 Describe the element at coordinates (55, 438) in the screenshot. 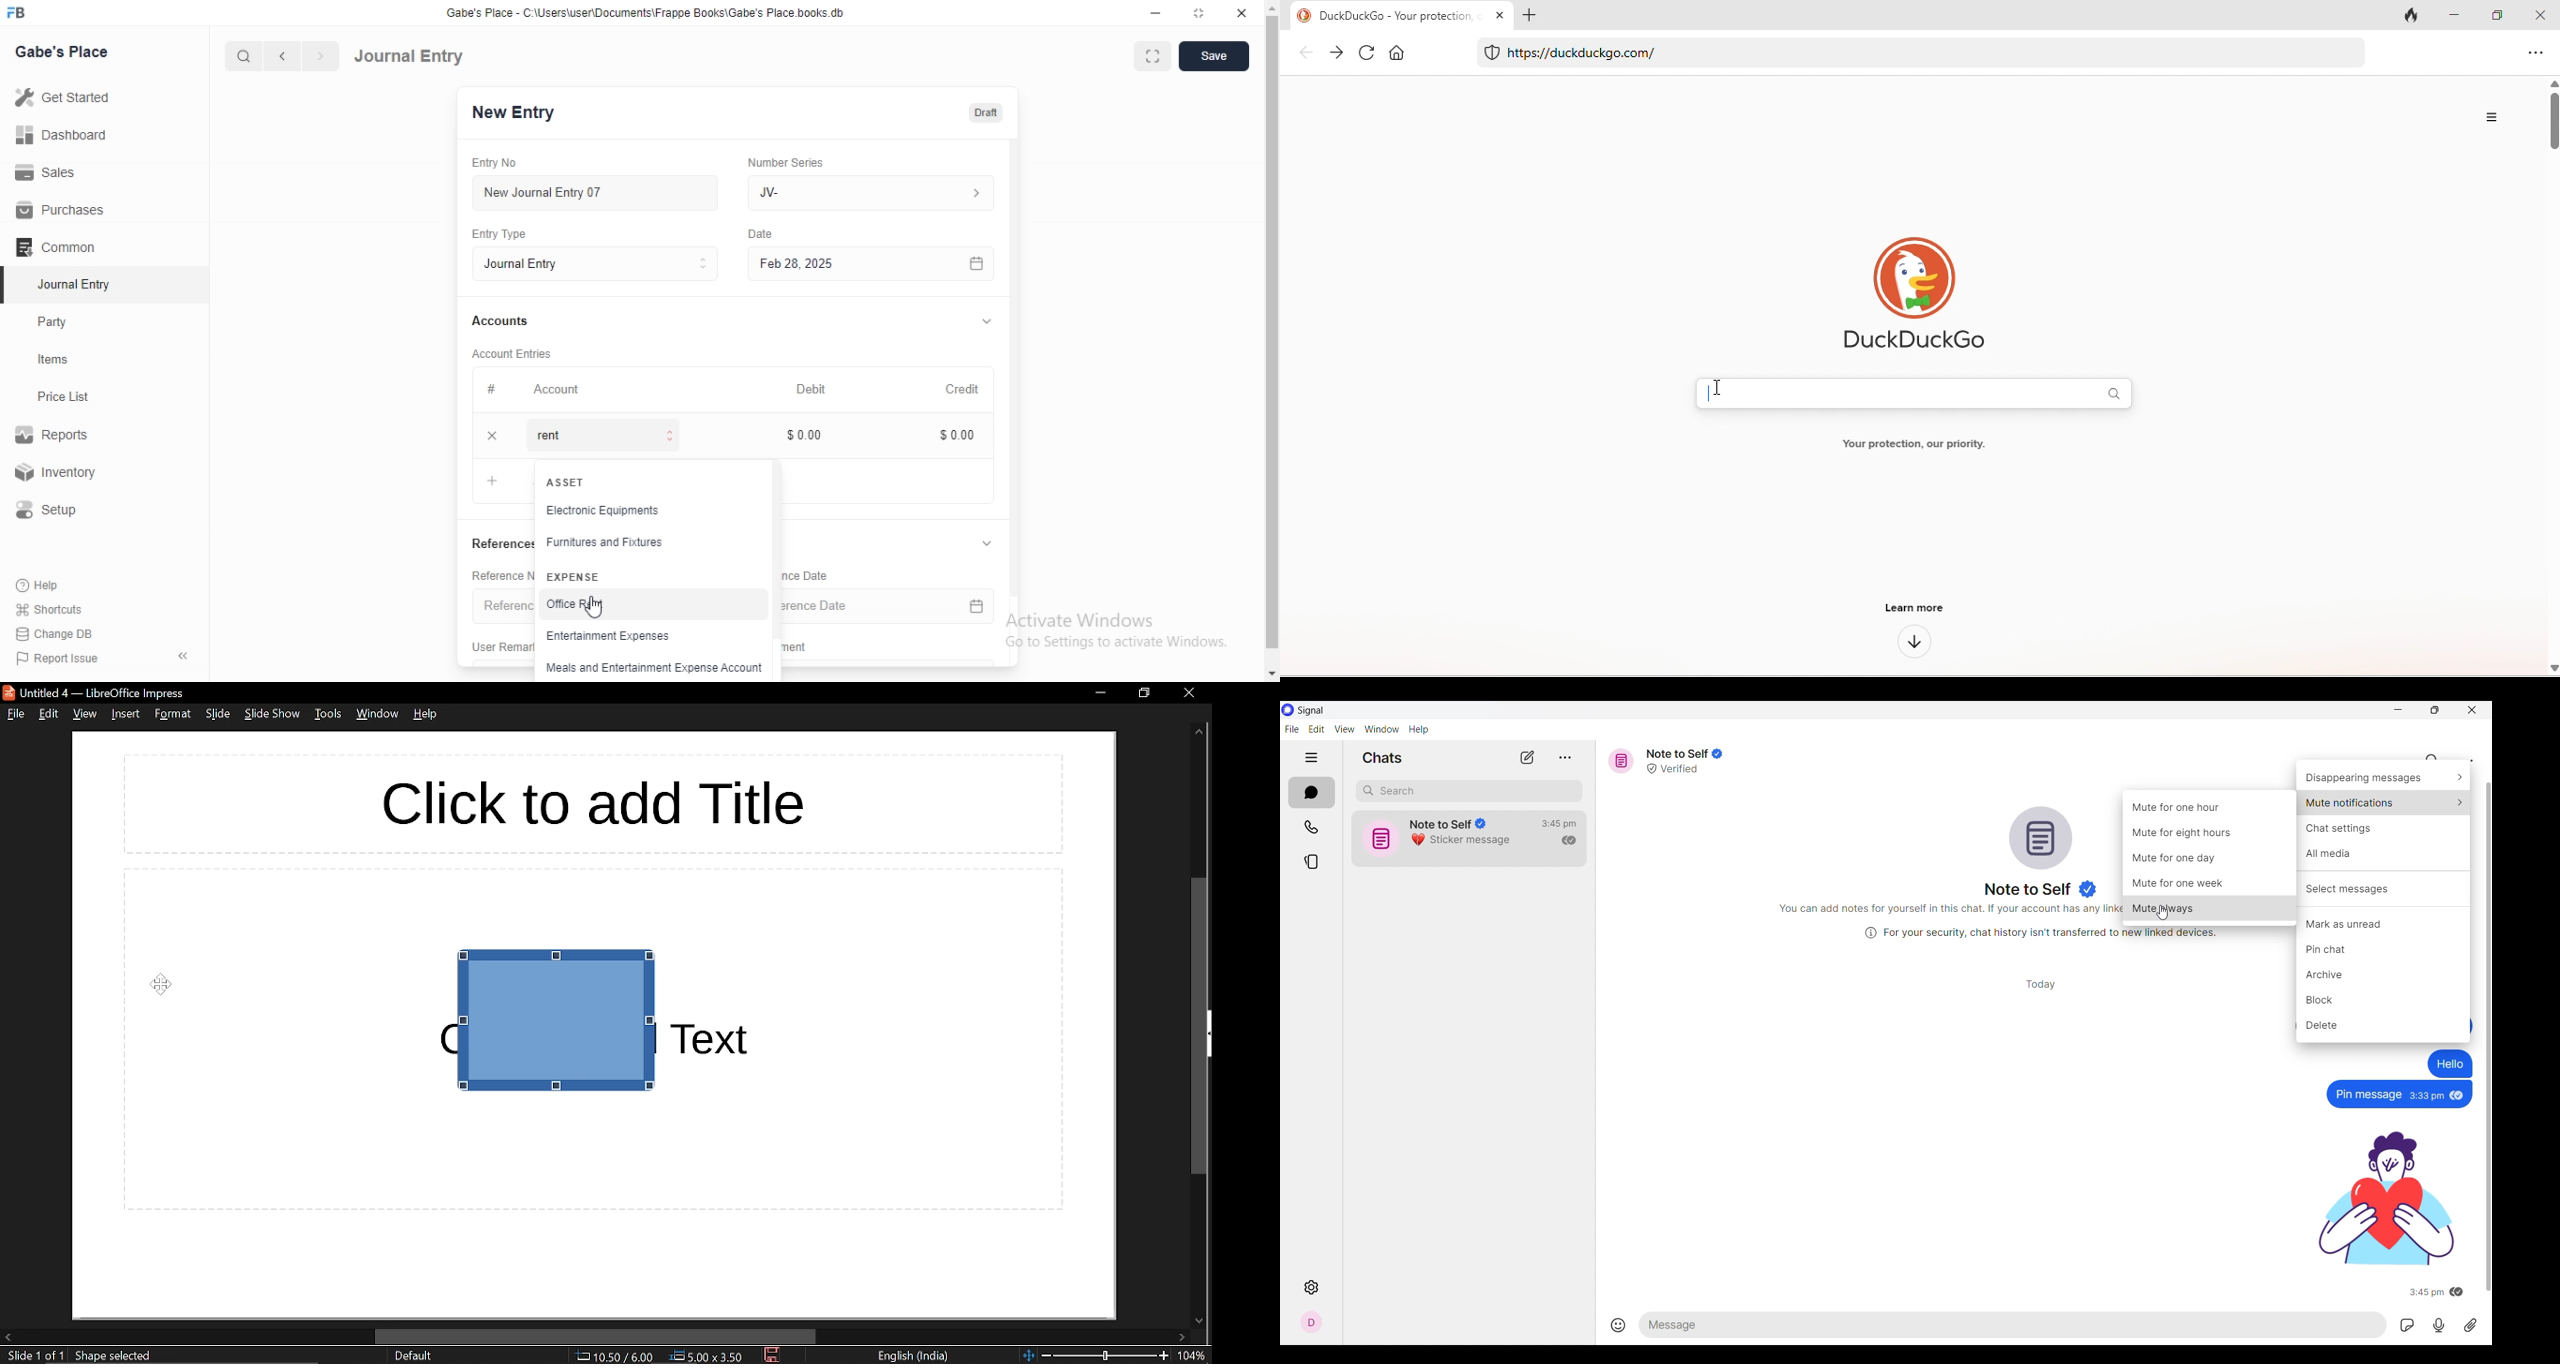

I see `Reports.` at that location.